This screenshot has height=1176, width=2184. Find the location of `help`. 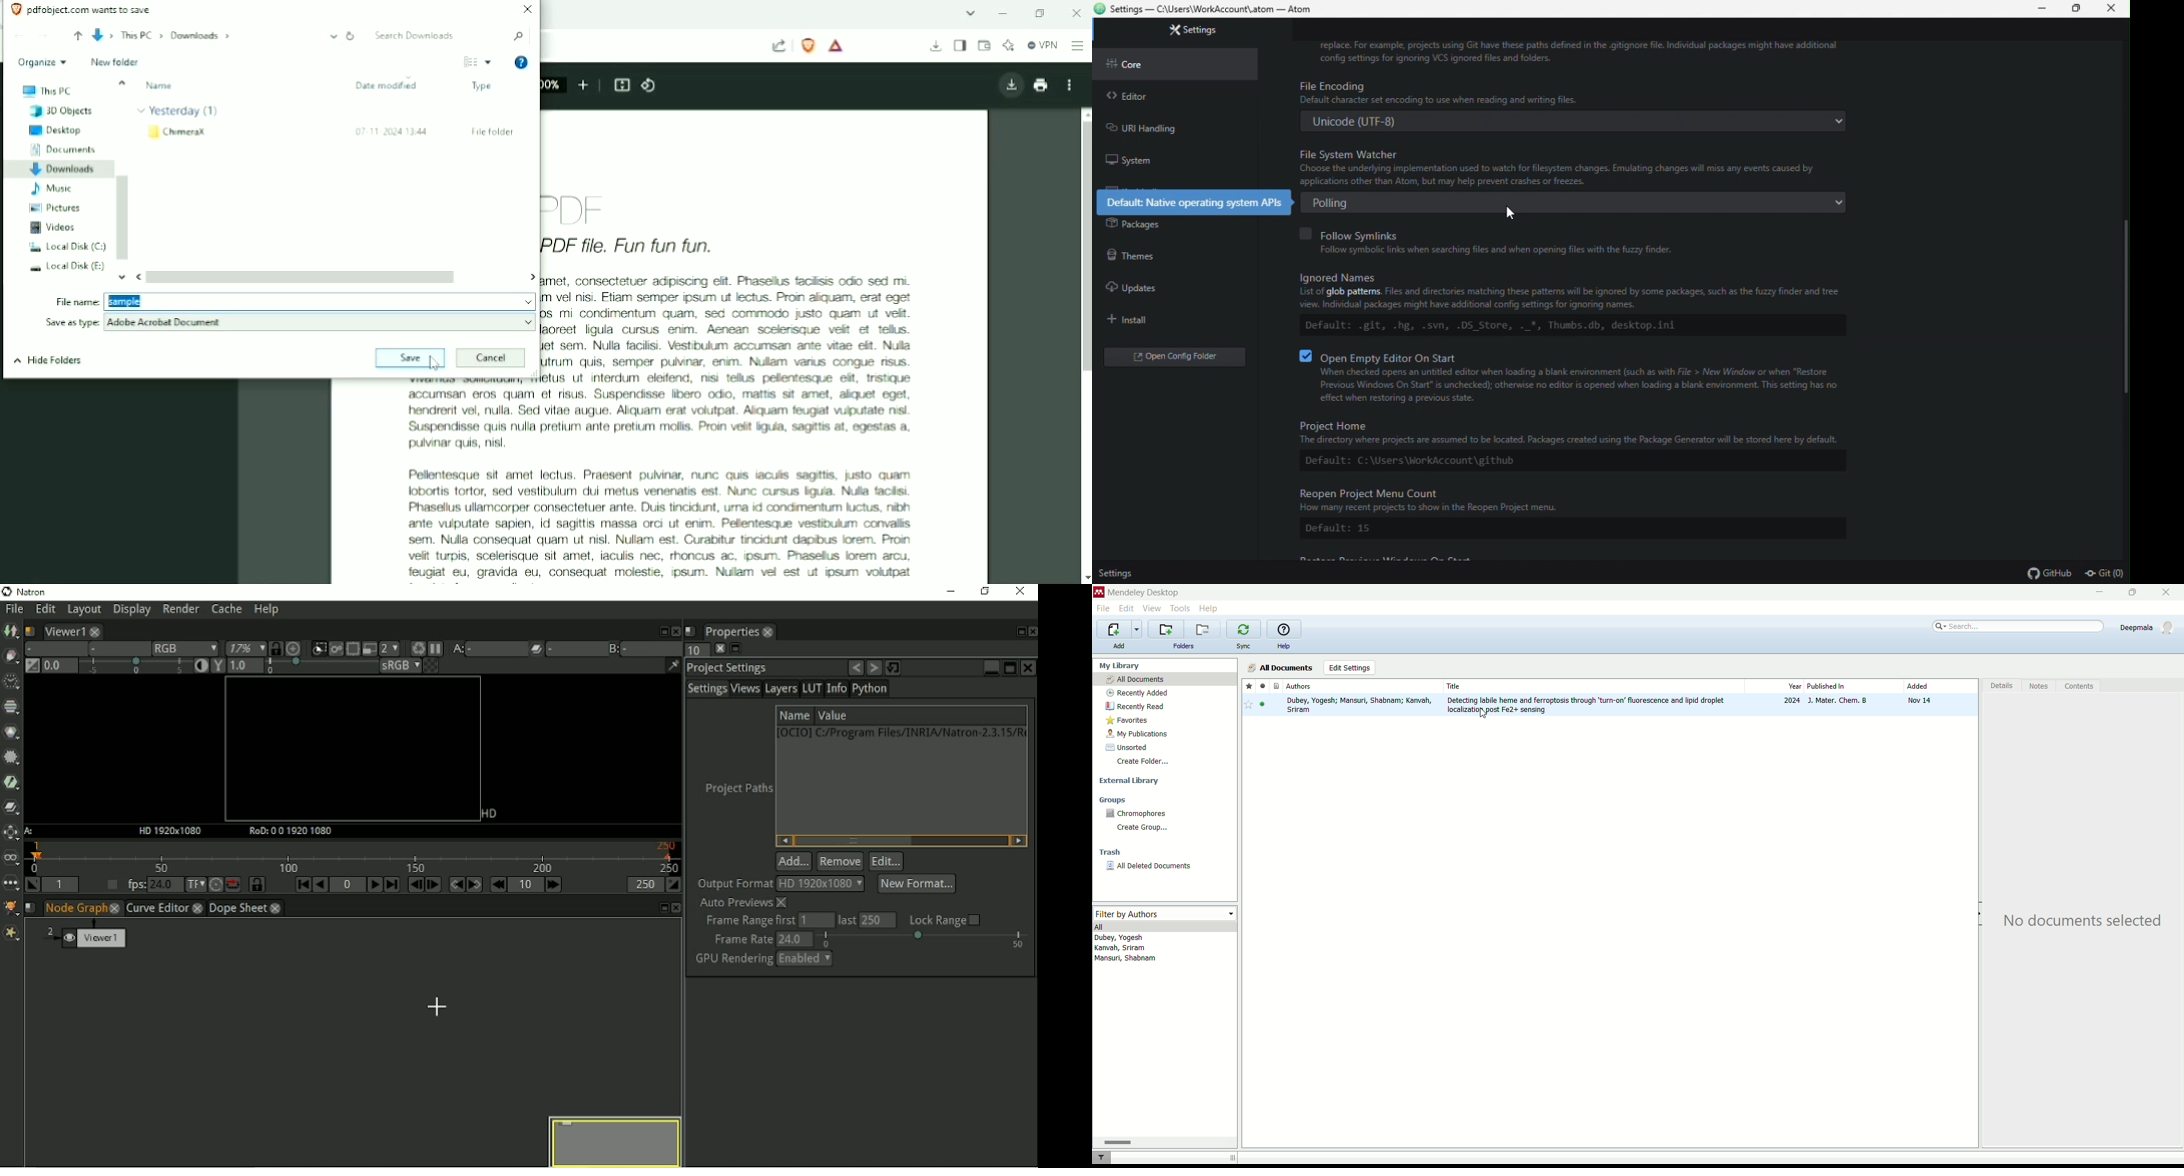

help is located at coordinates (1209, 608).